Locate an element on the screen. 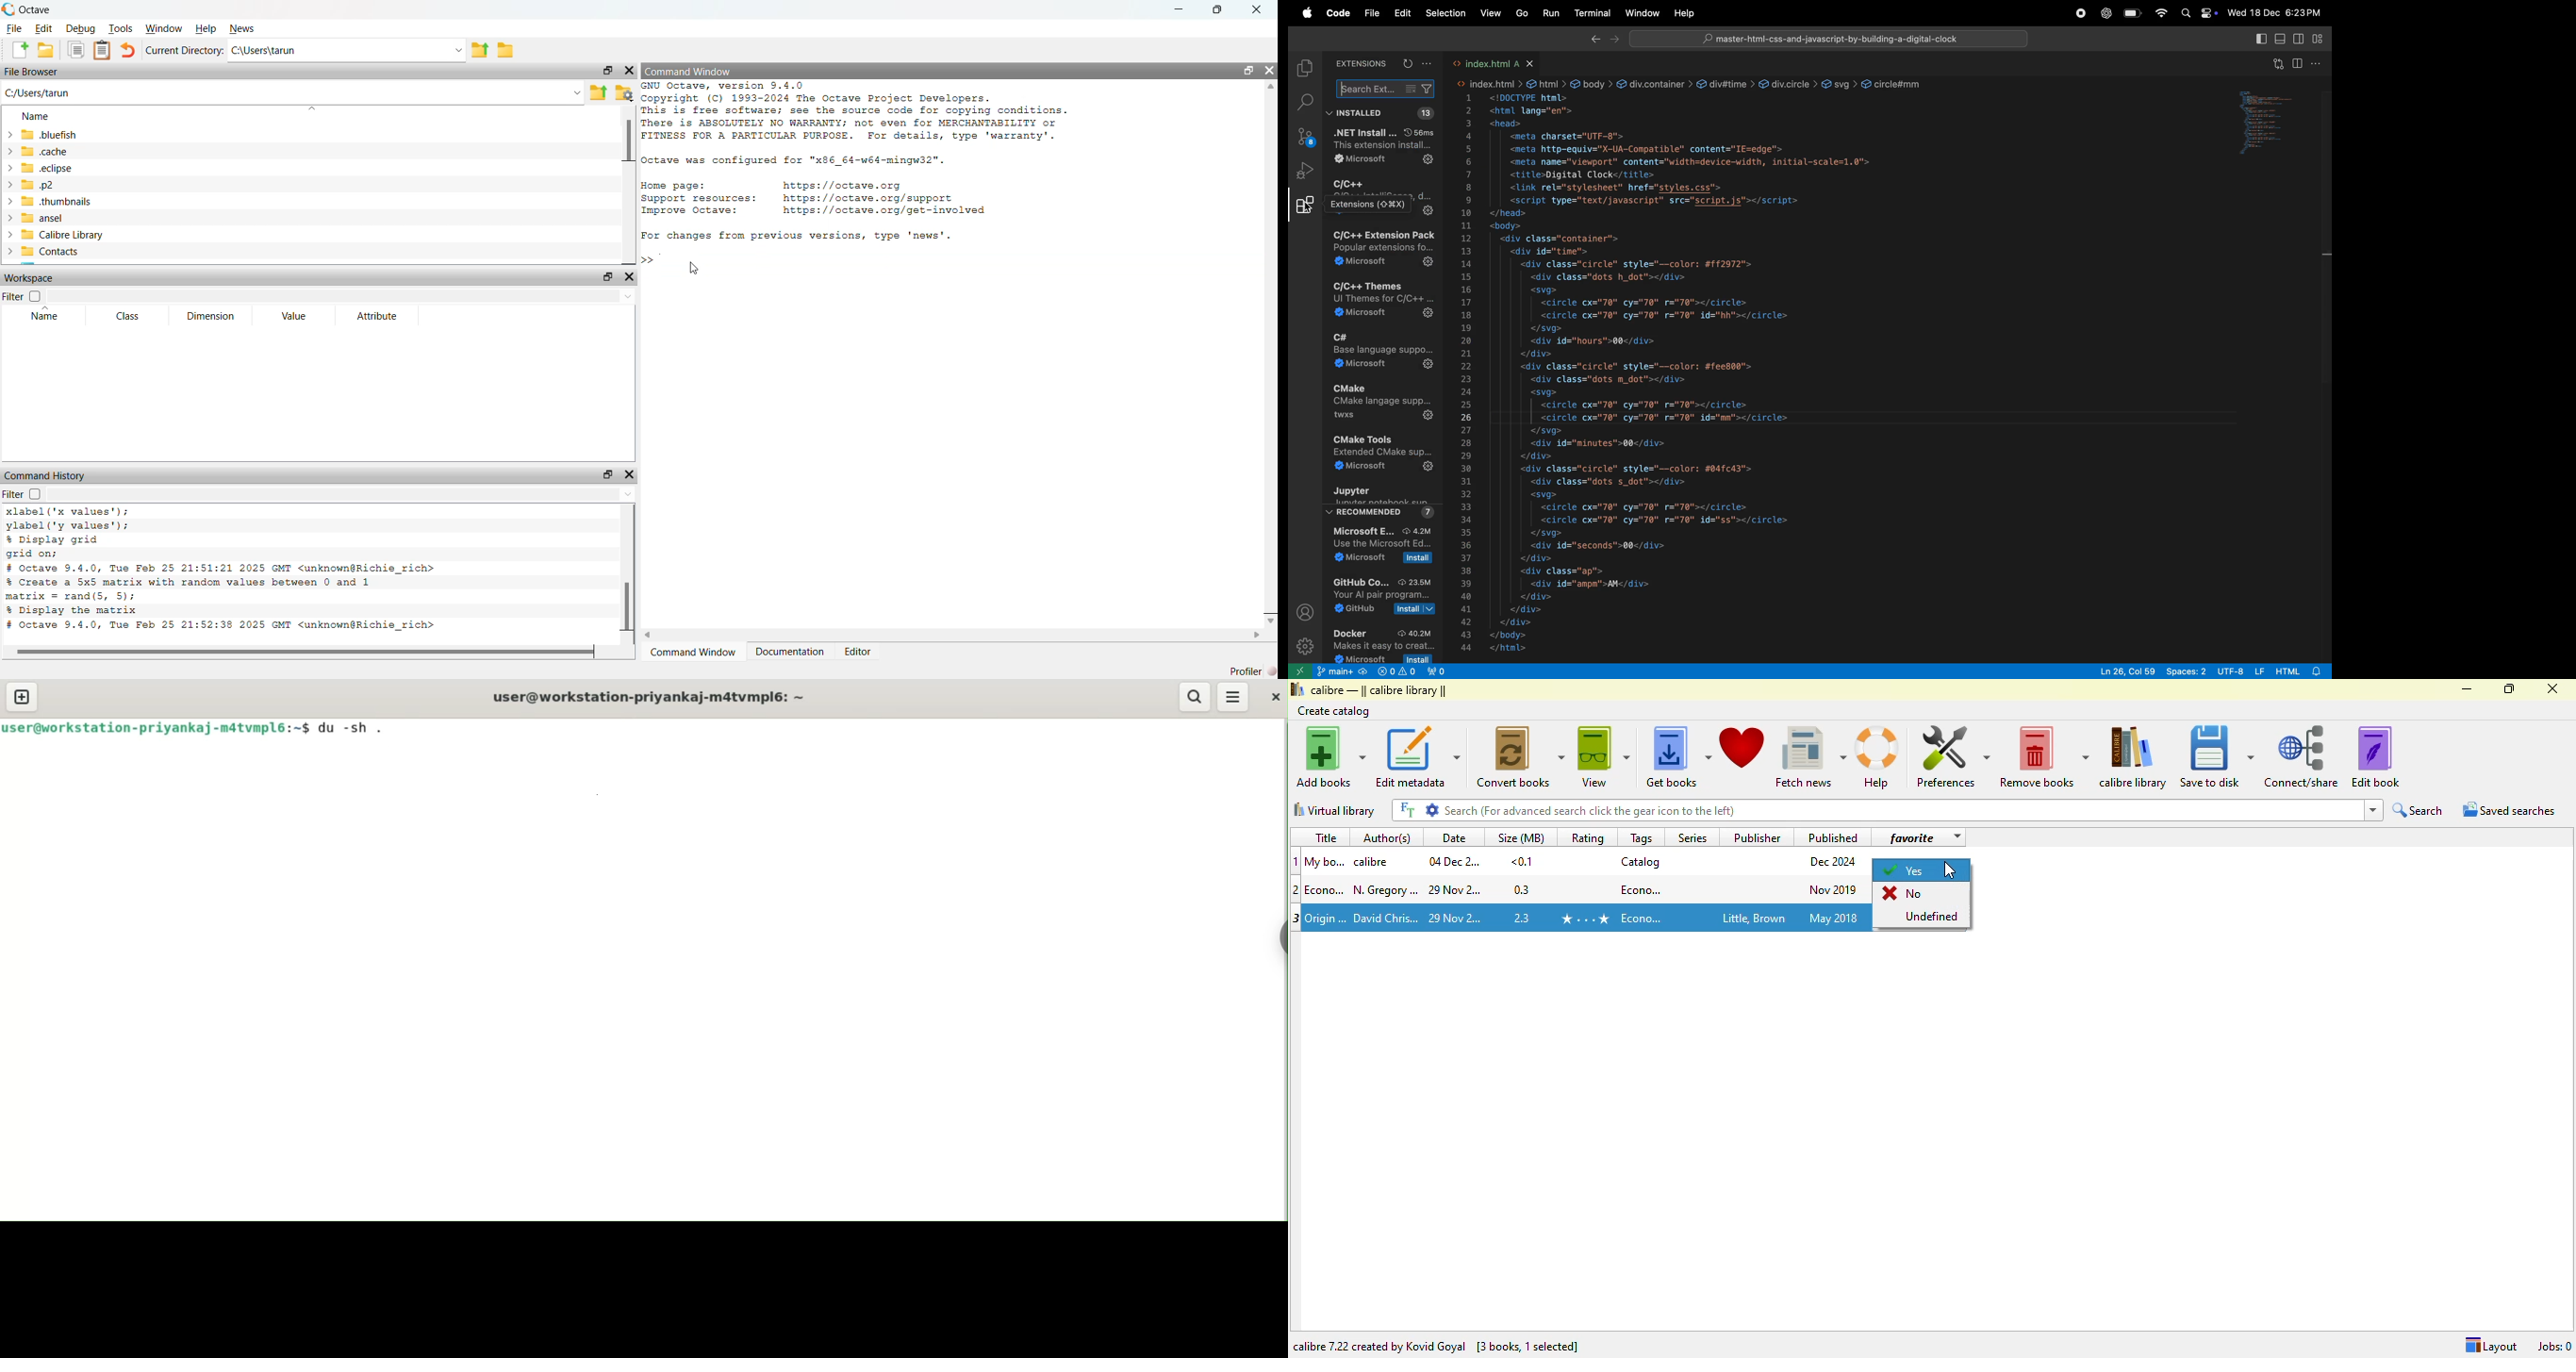  utf 8 is located at coordinates (2240, 672).